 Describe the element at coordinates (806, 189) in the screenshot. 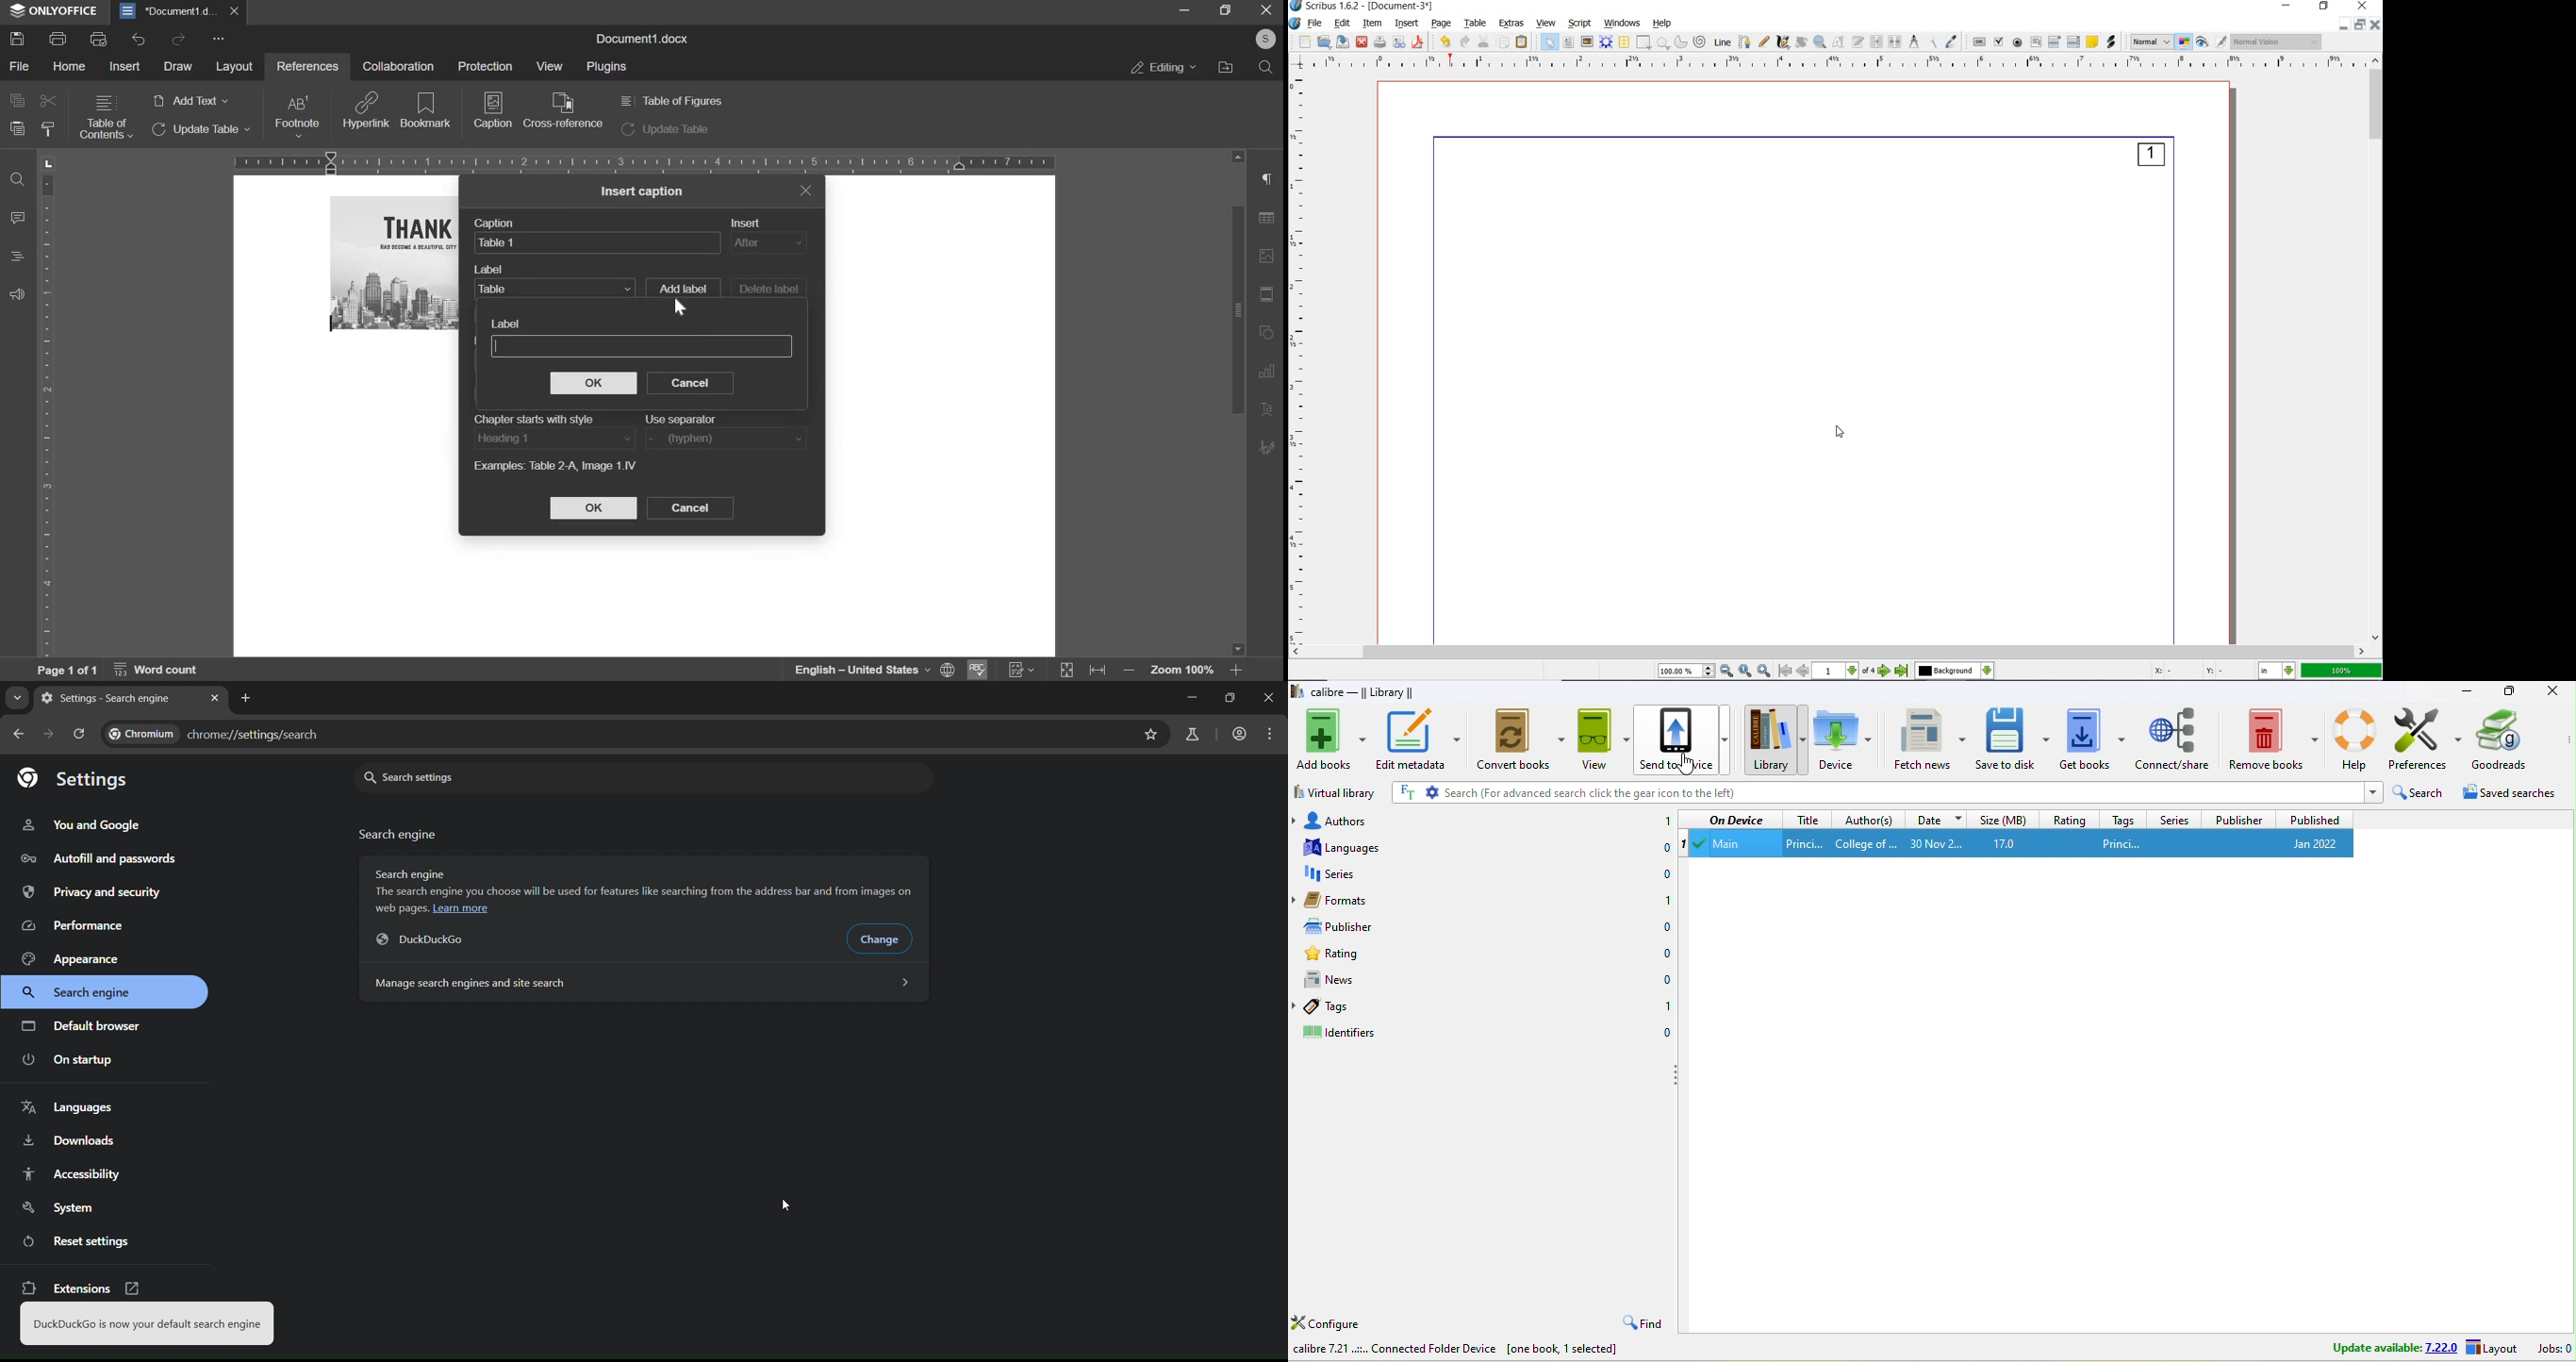

I see `exit` at that location.